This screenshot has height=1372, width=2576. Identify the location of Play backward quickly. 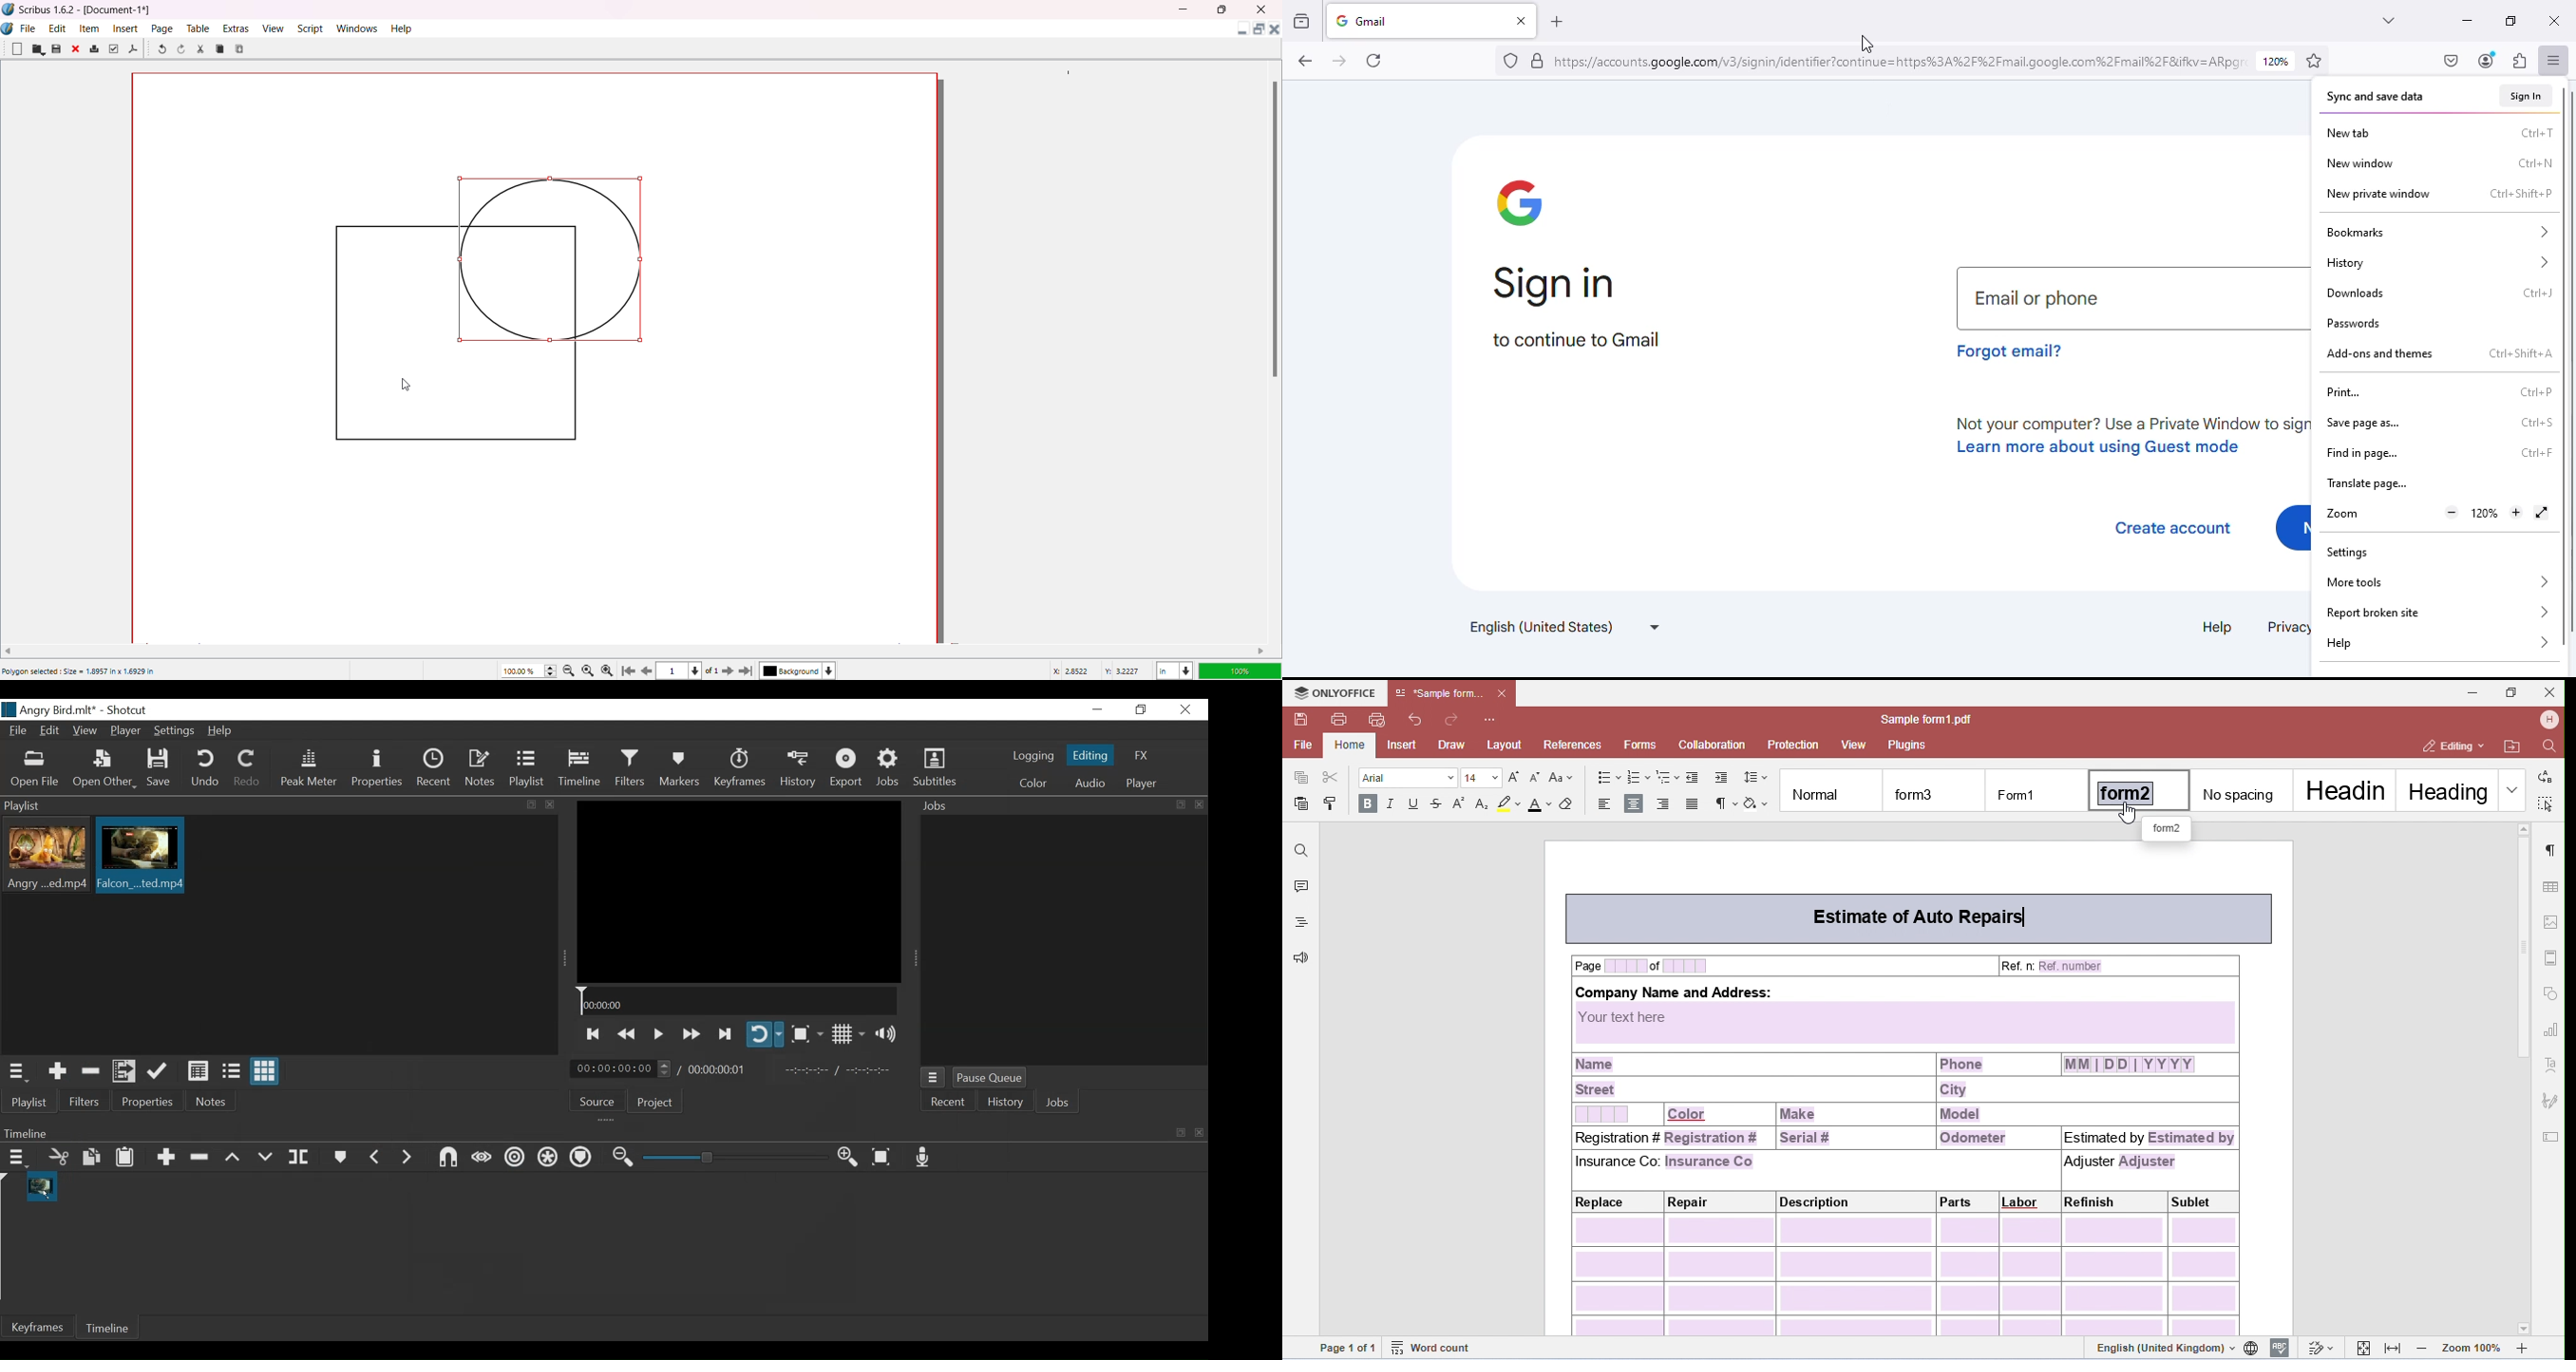
(628, 1034).